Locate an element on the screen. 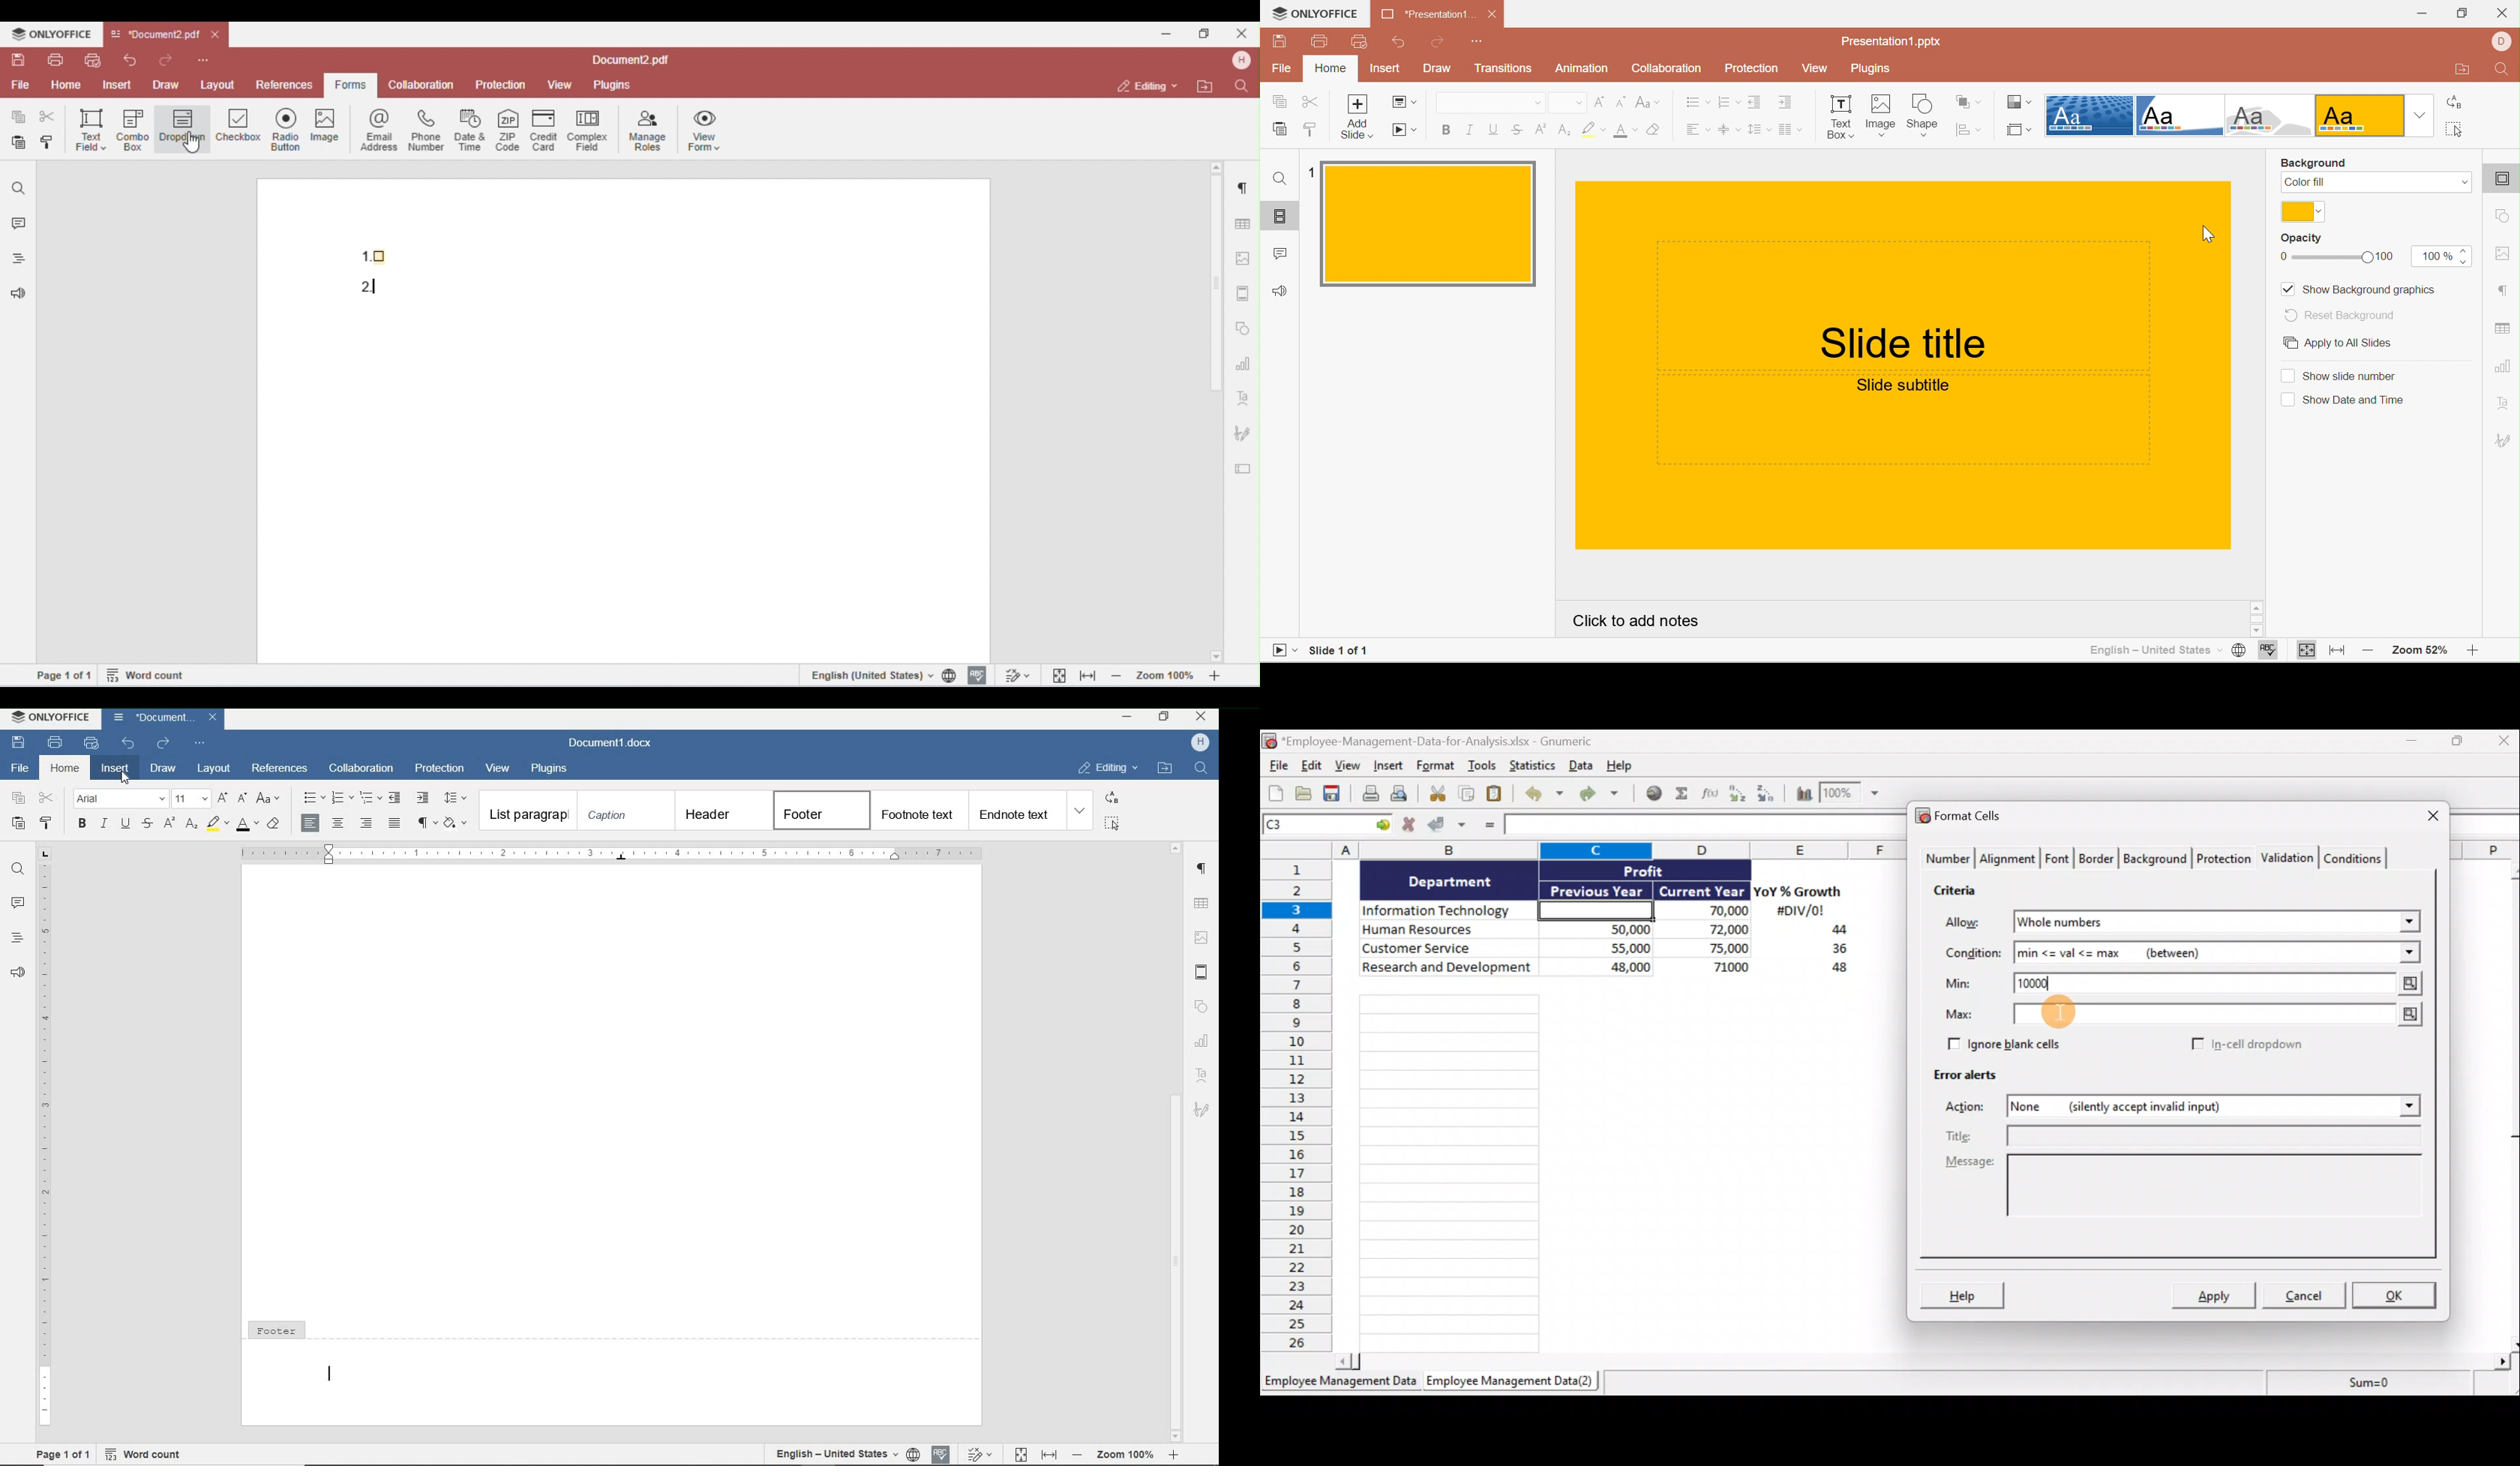 The image size is (2520, 1484). Close is located at coordinates (2501, 743).